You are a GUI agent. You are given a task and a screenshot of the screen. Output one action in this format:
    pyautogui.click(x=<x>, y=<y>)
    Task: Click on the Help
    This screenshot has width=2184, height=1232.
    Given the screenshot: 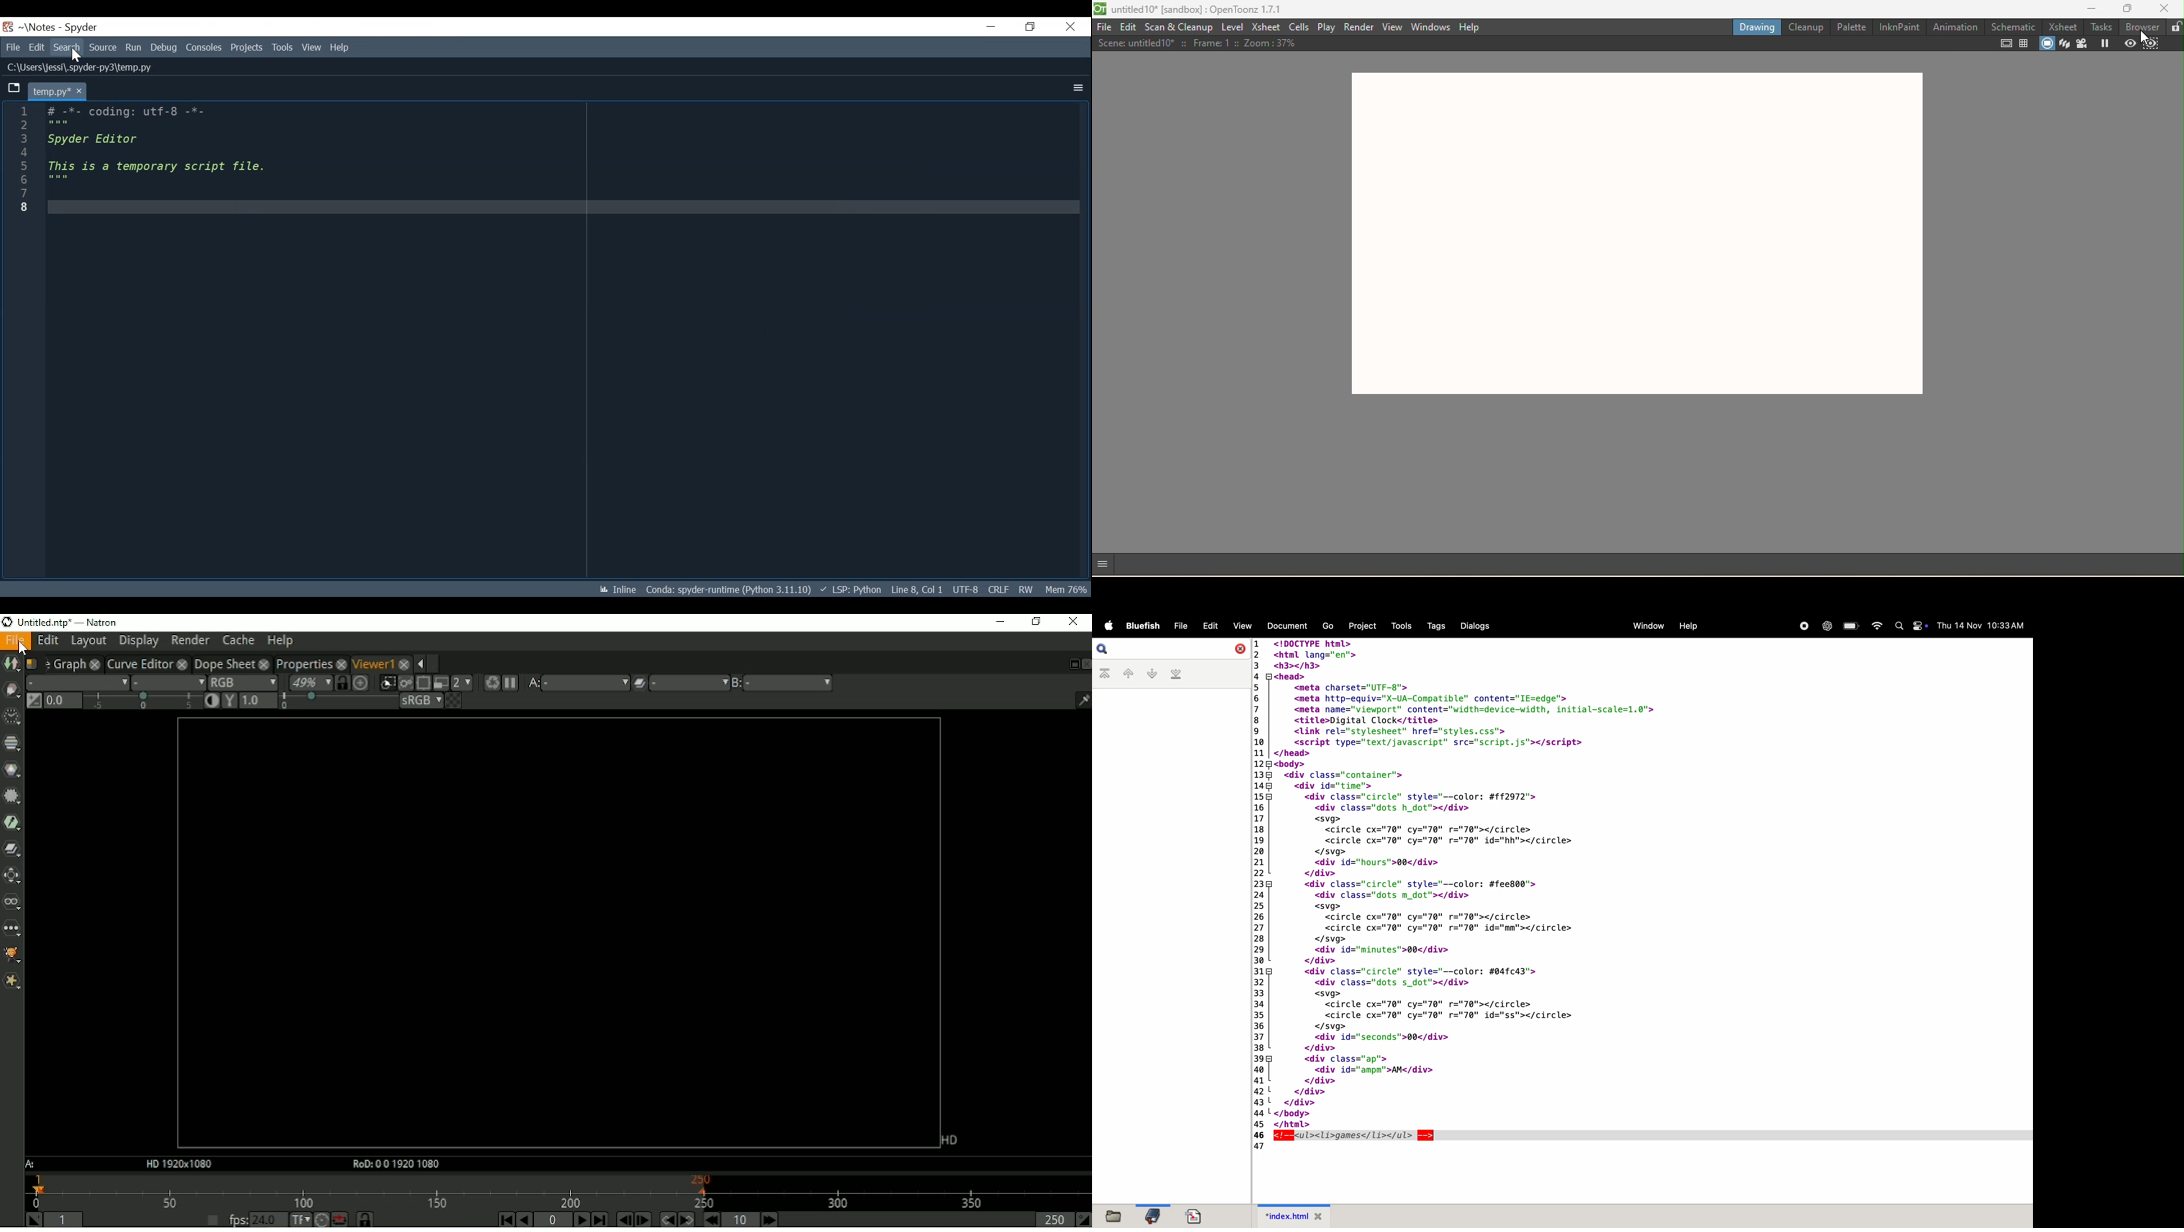 What is the action you would take?
    pyautogui.click(x=338, y=48)
    